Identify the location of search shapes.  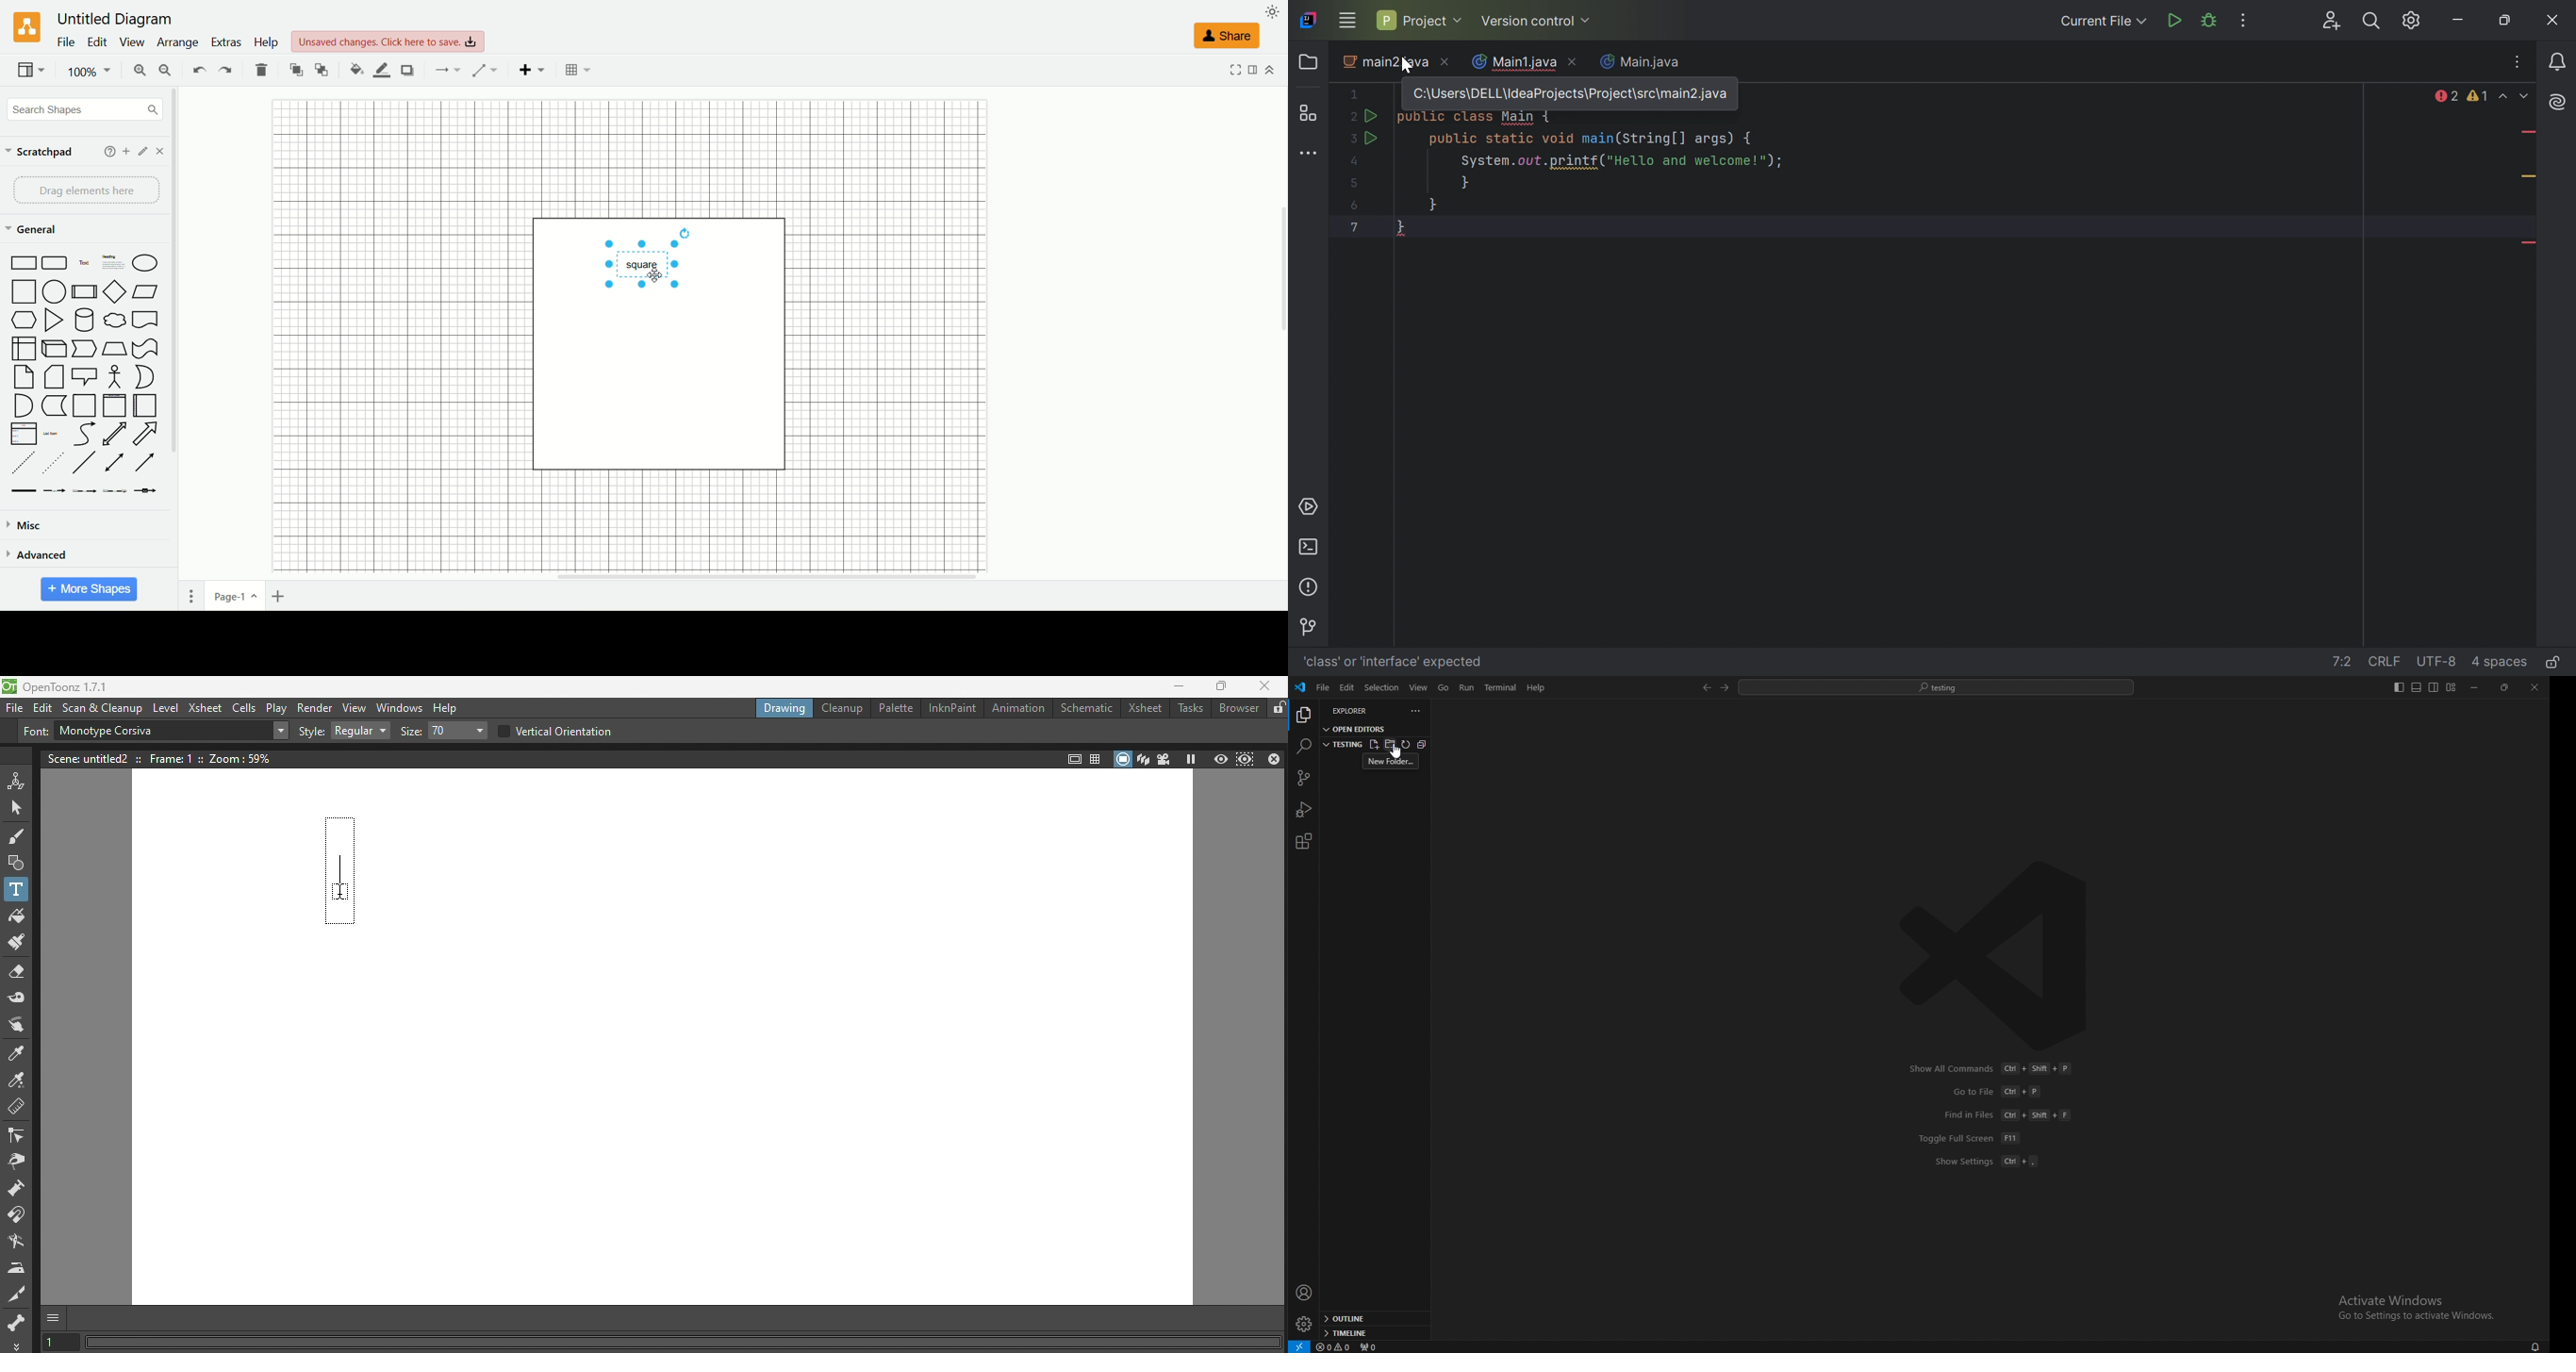
(85, 112).